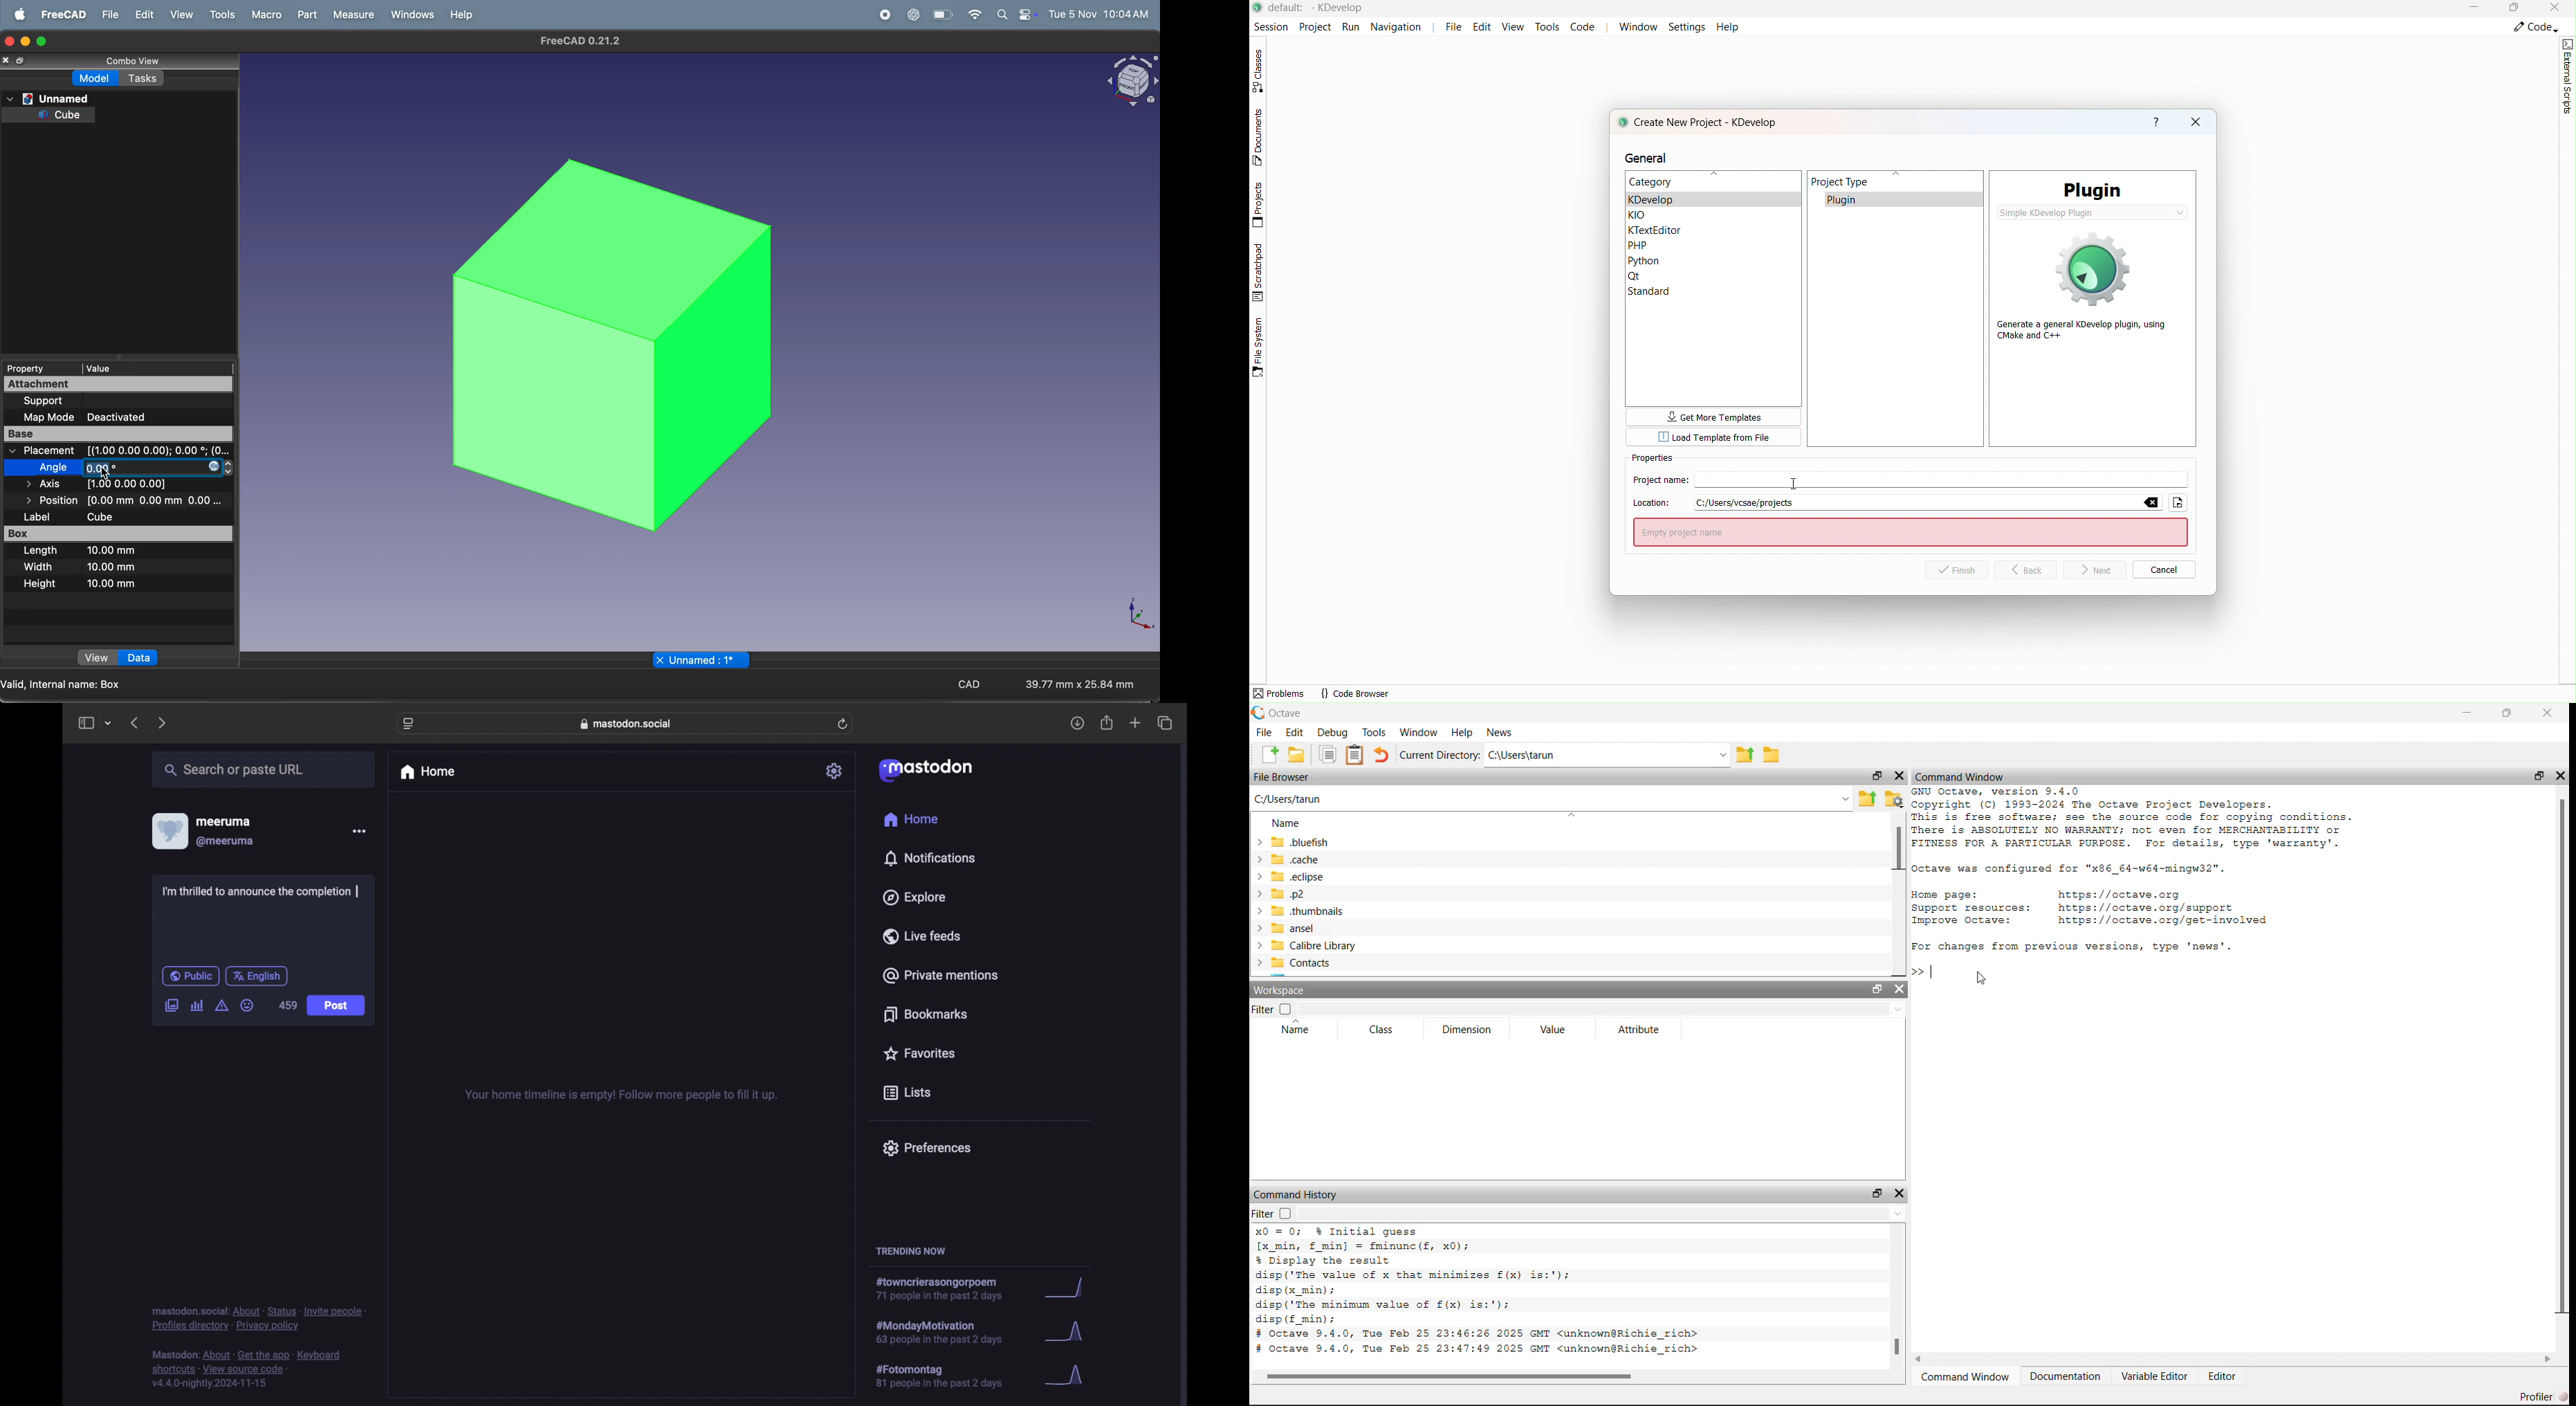  Describe the element at coordinates (144, 79) in the screenshot. I see `Tasks` at that location.